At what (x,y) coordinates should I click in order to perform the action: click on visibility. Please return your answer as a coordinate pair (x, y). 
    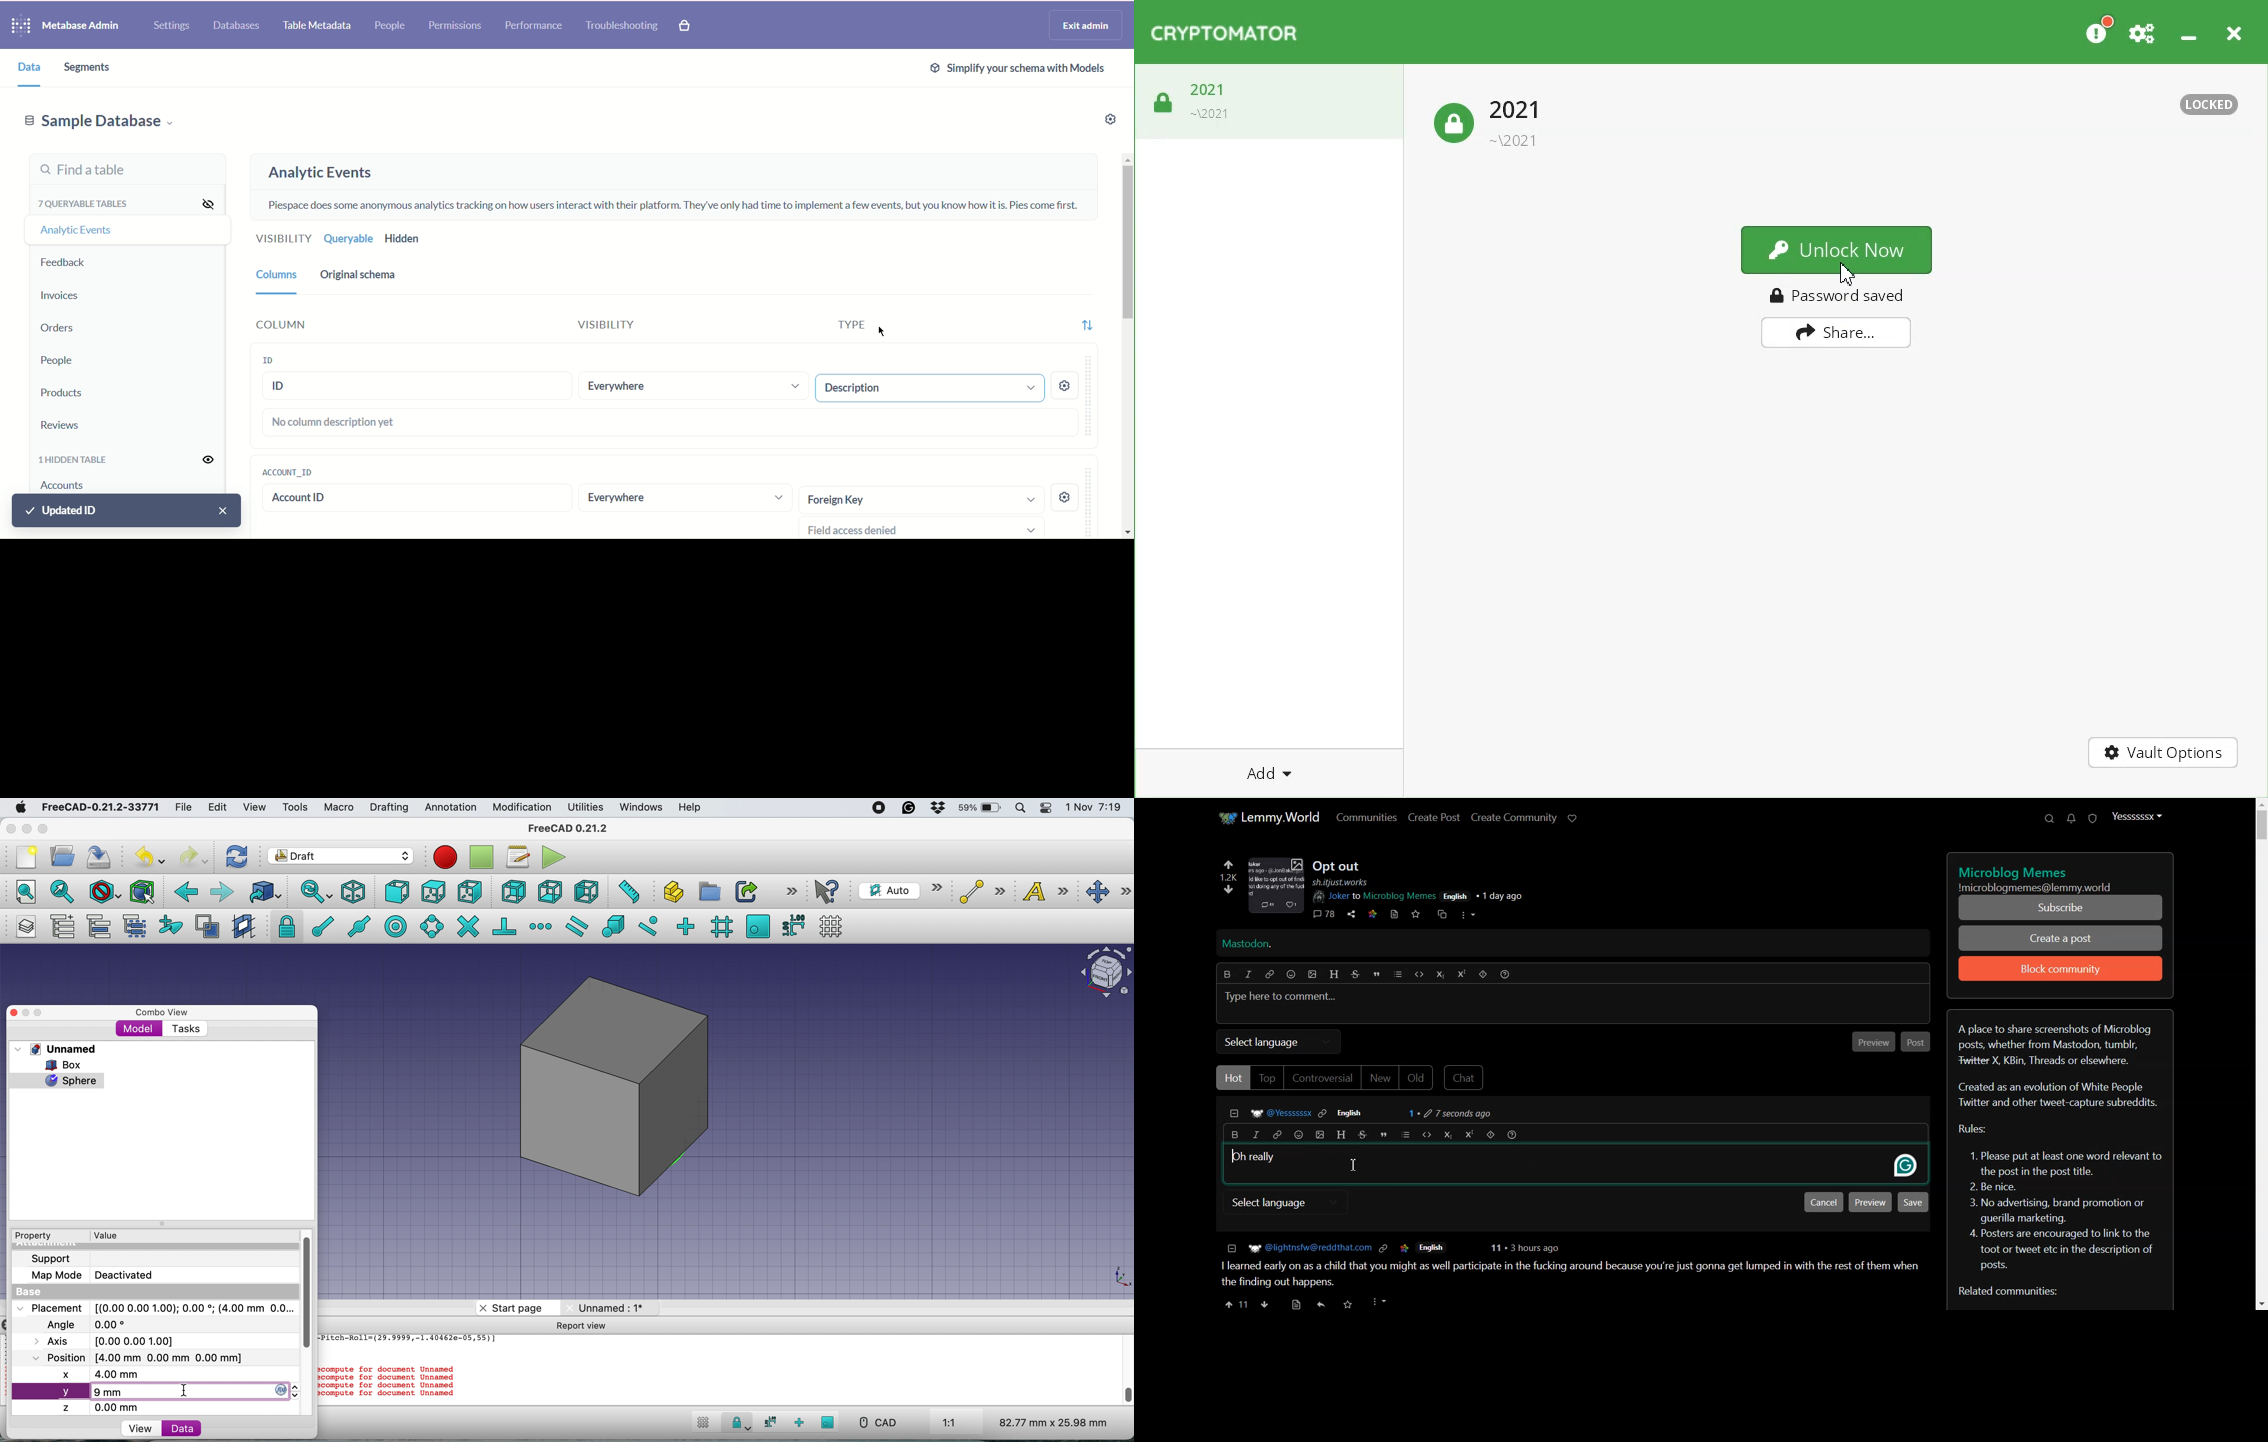
    Looking at the image, I should click on (283, 237).